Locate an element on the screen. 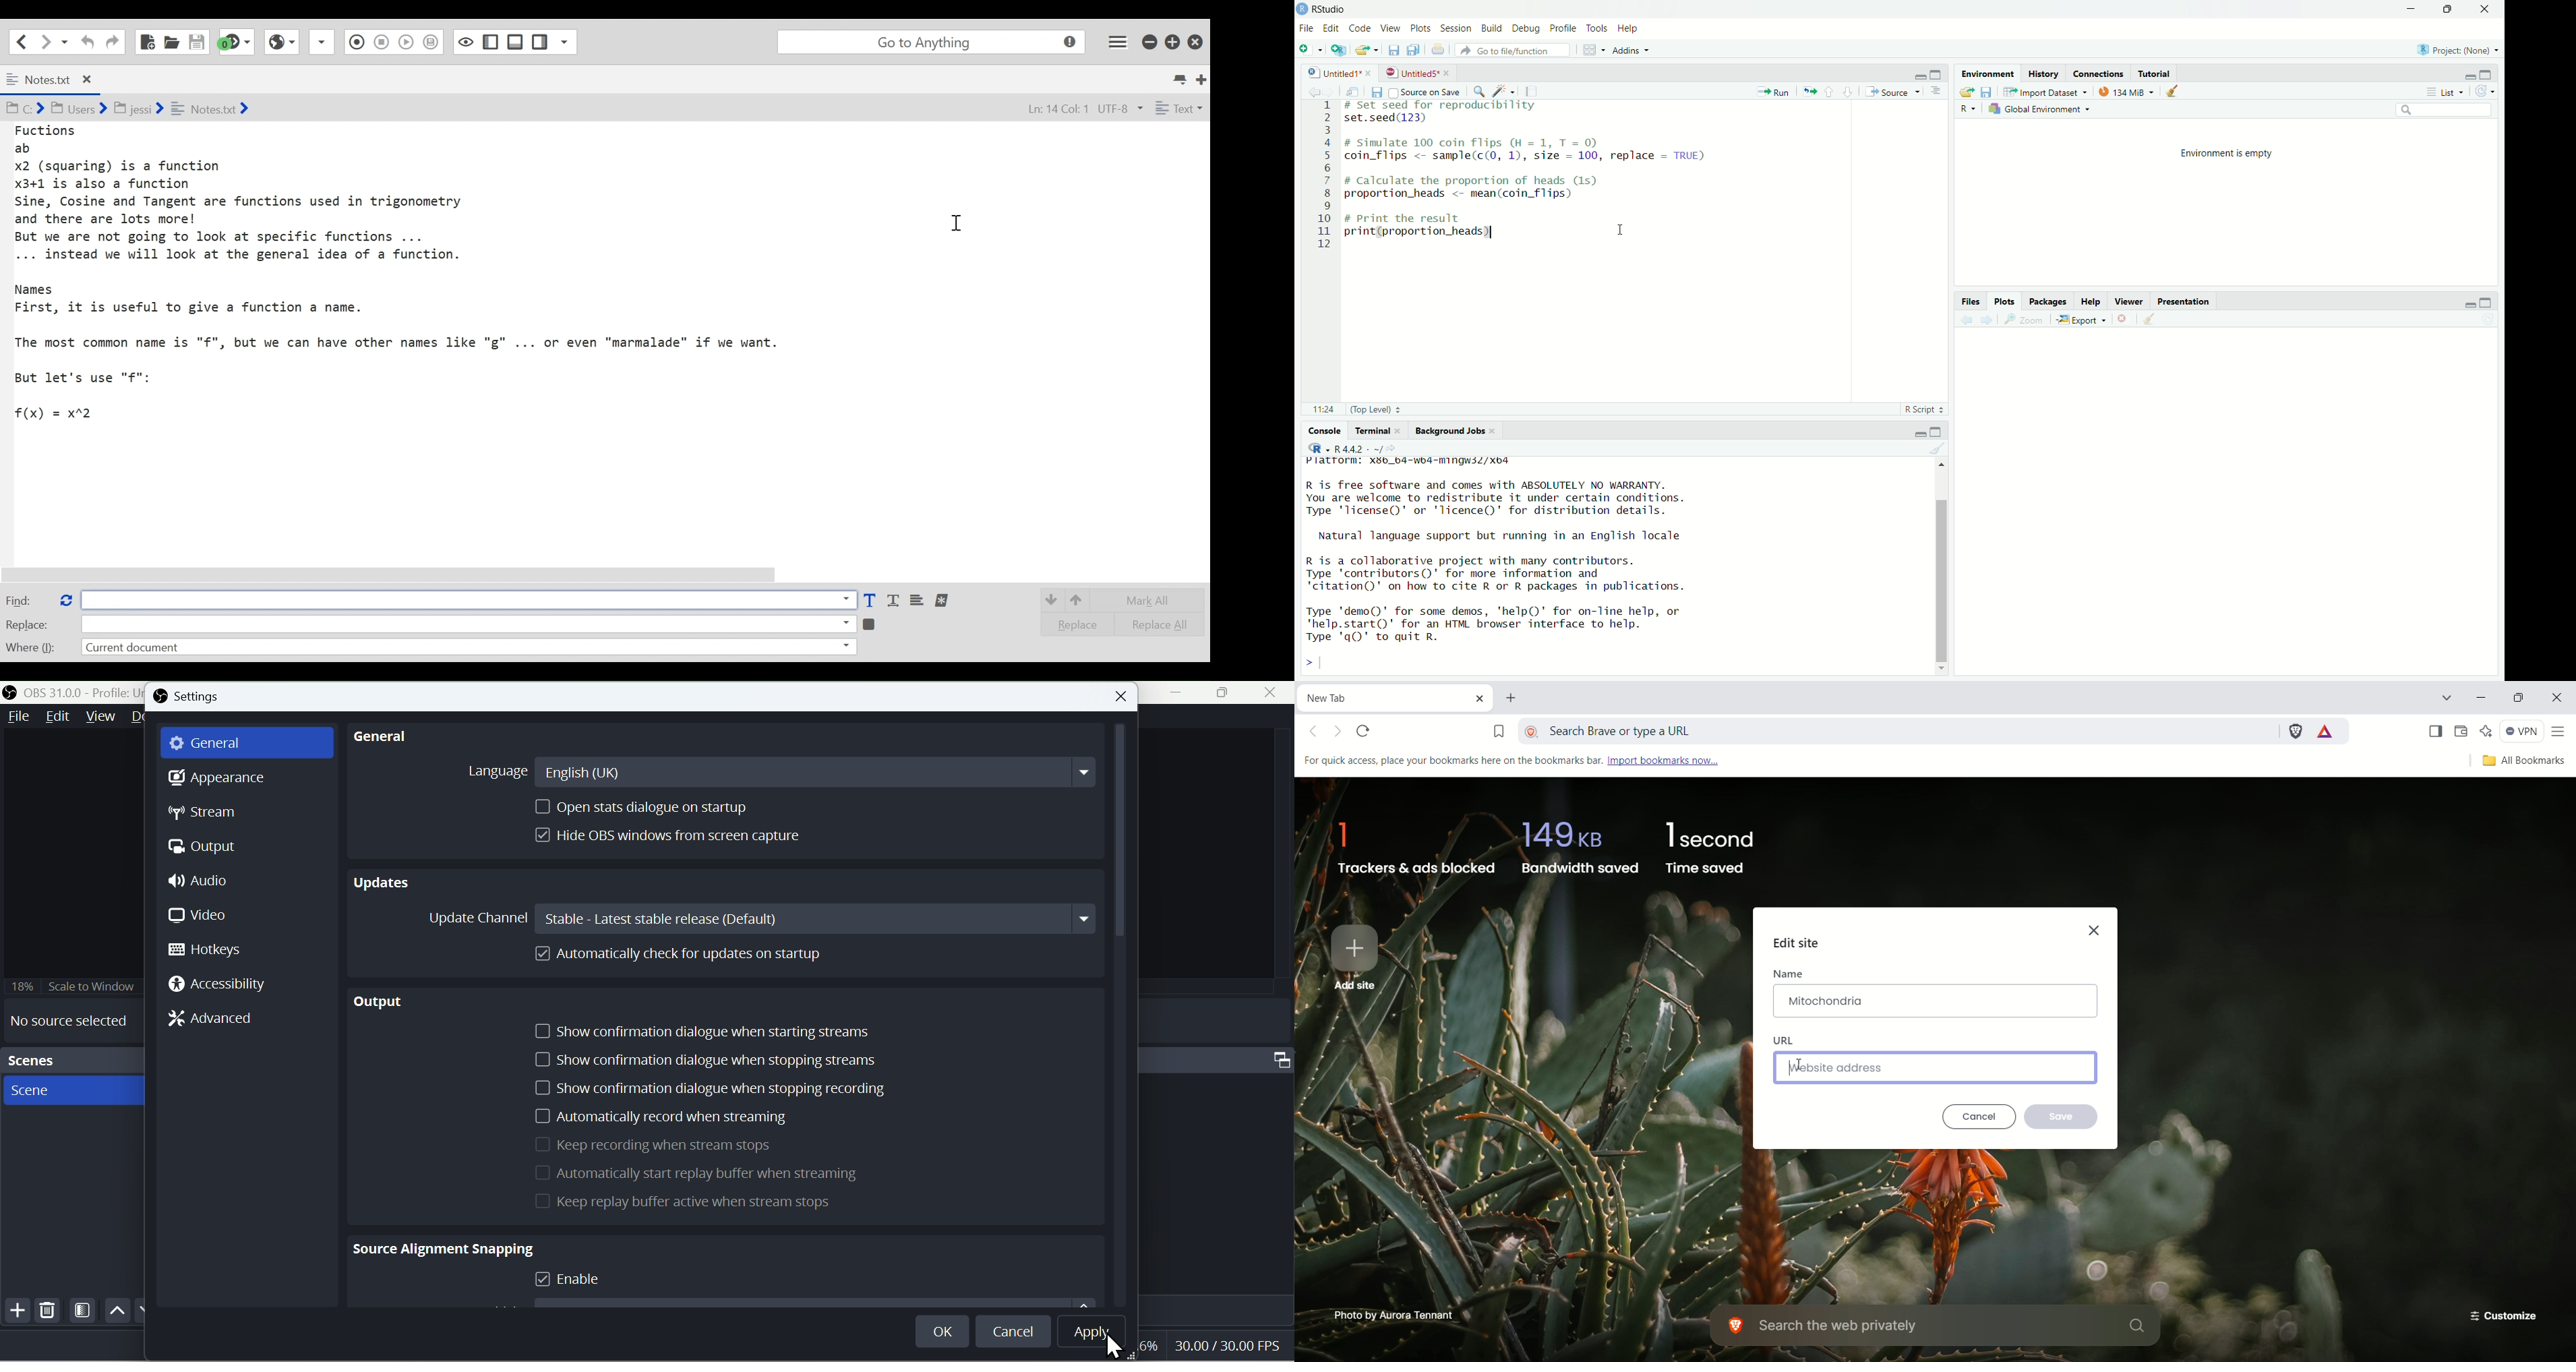  Tutorial is located at coordinates (2154, 71).